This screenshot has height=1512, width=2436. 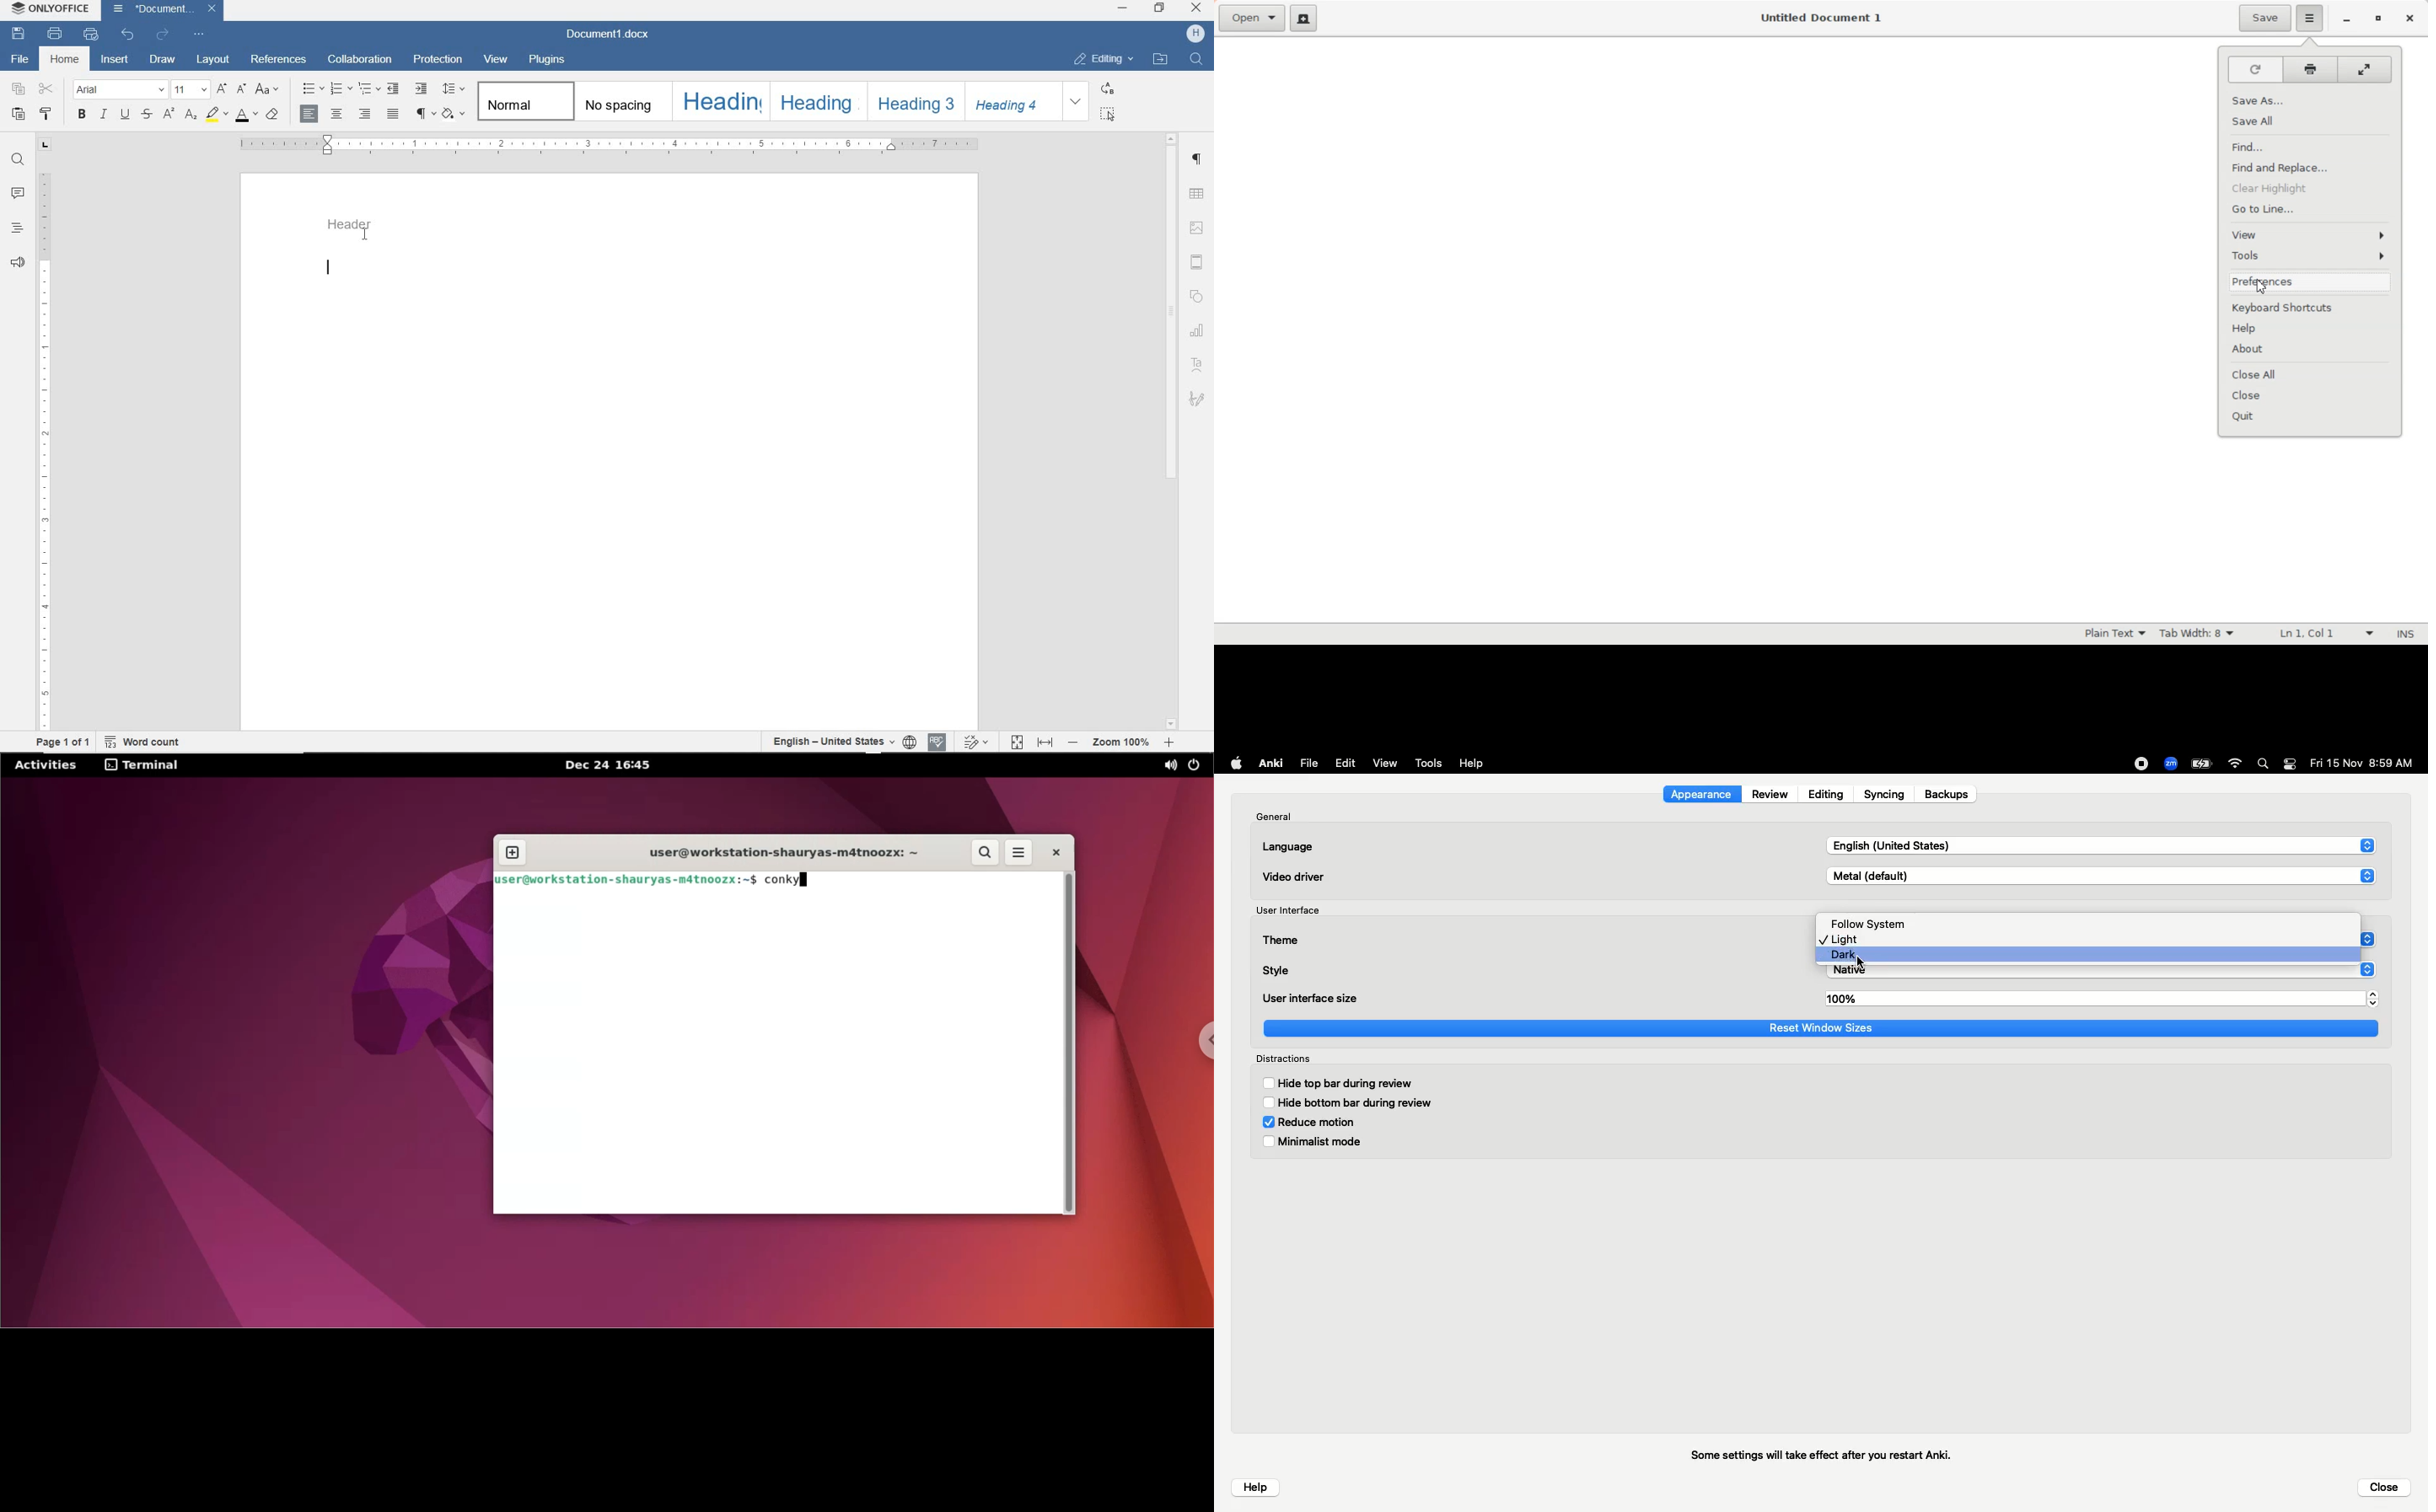 What do you see at coordinates (1277, 814) in the screenshot?
I see `General` at bounding box center [1277, 814].